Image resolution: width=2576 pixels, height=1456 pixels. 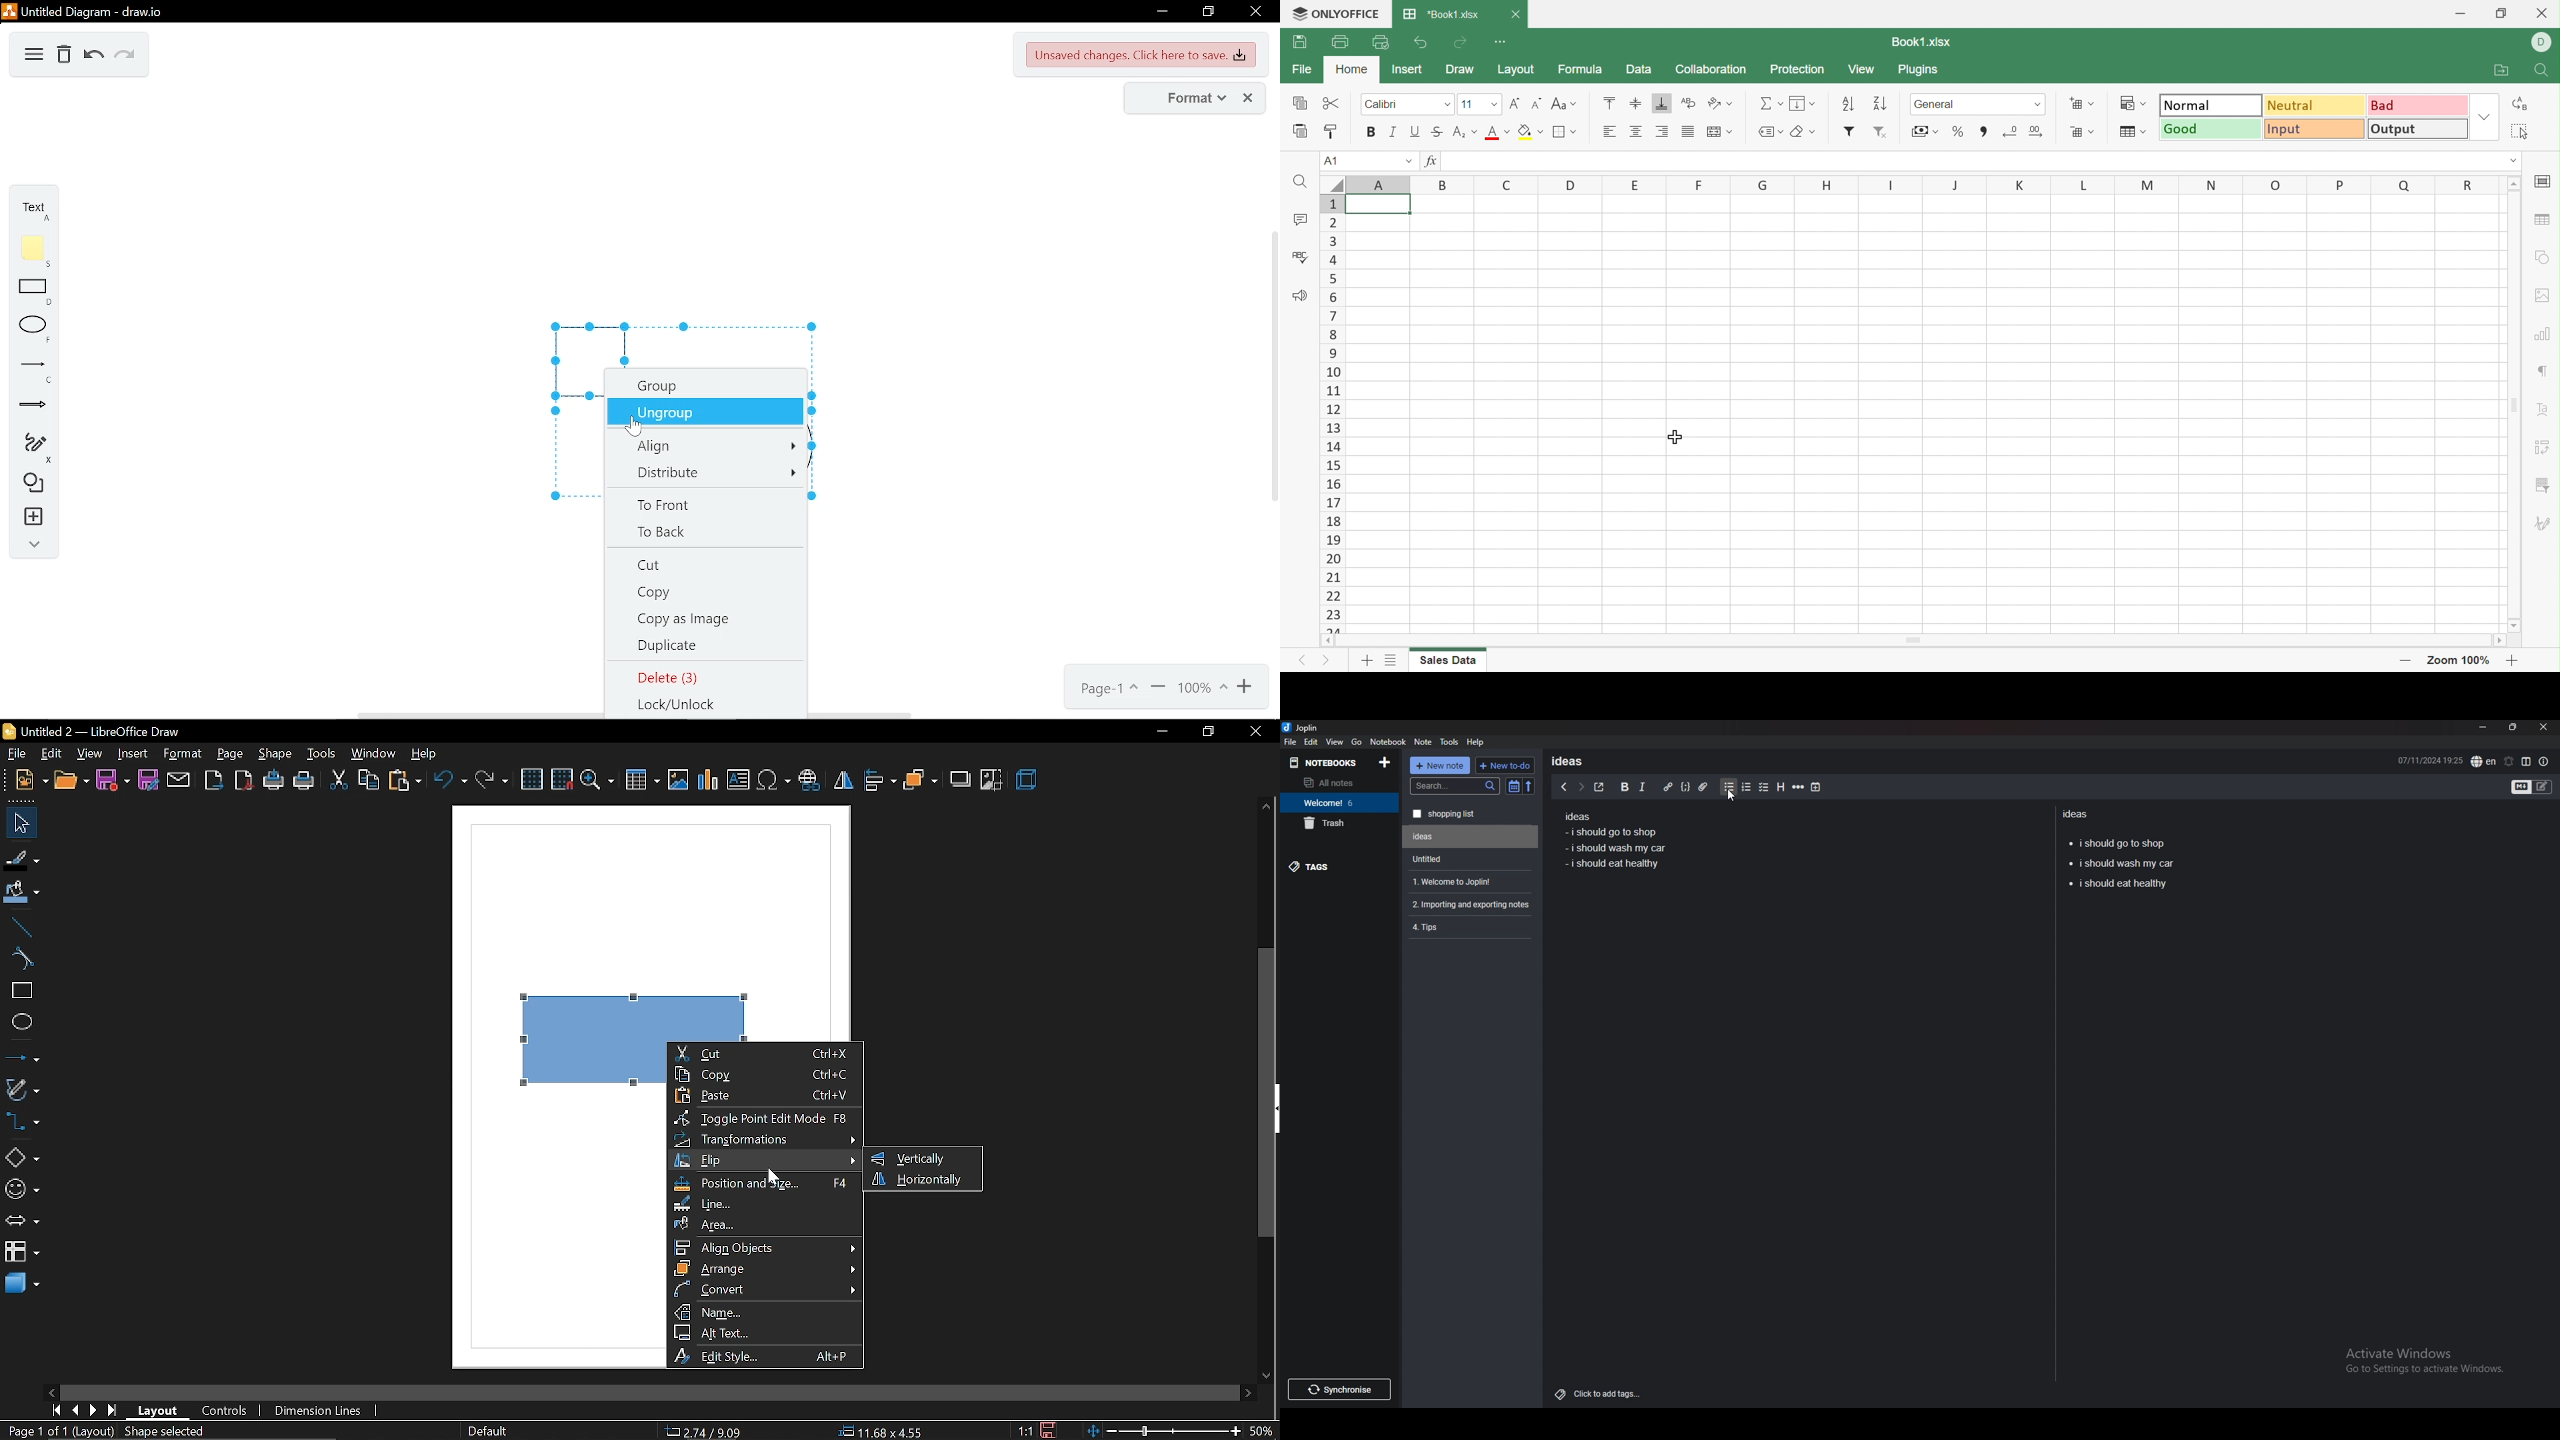 I want to click on rectagle, so click(x=19, y=991).